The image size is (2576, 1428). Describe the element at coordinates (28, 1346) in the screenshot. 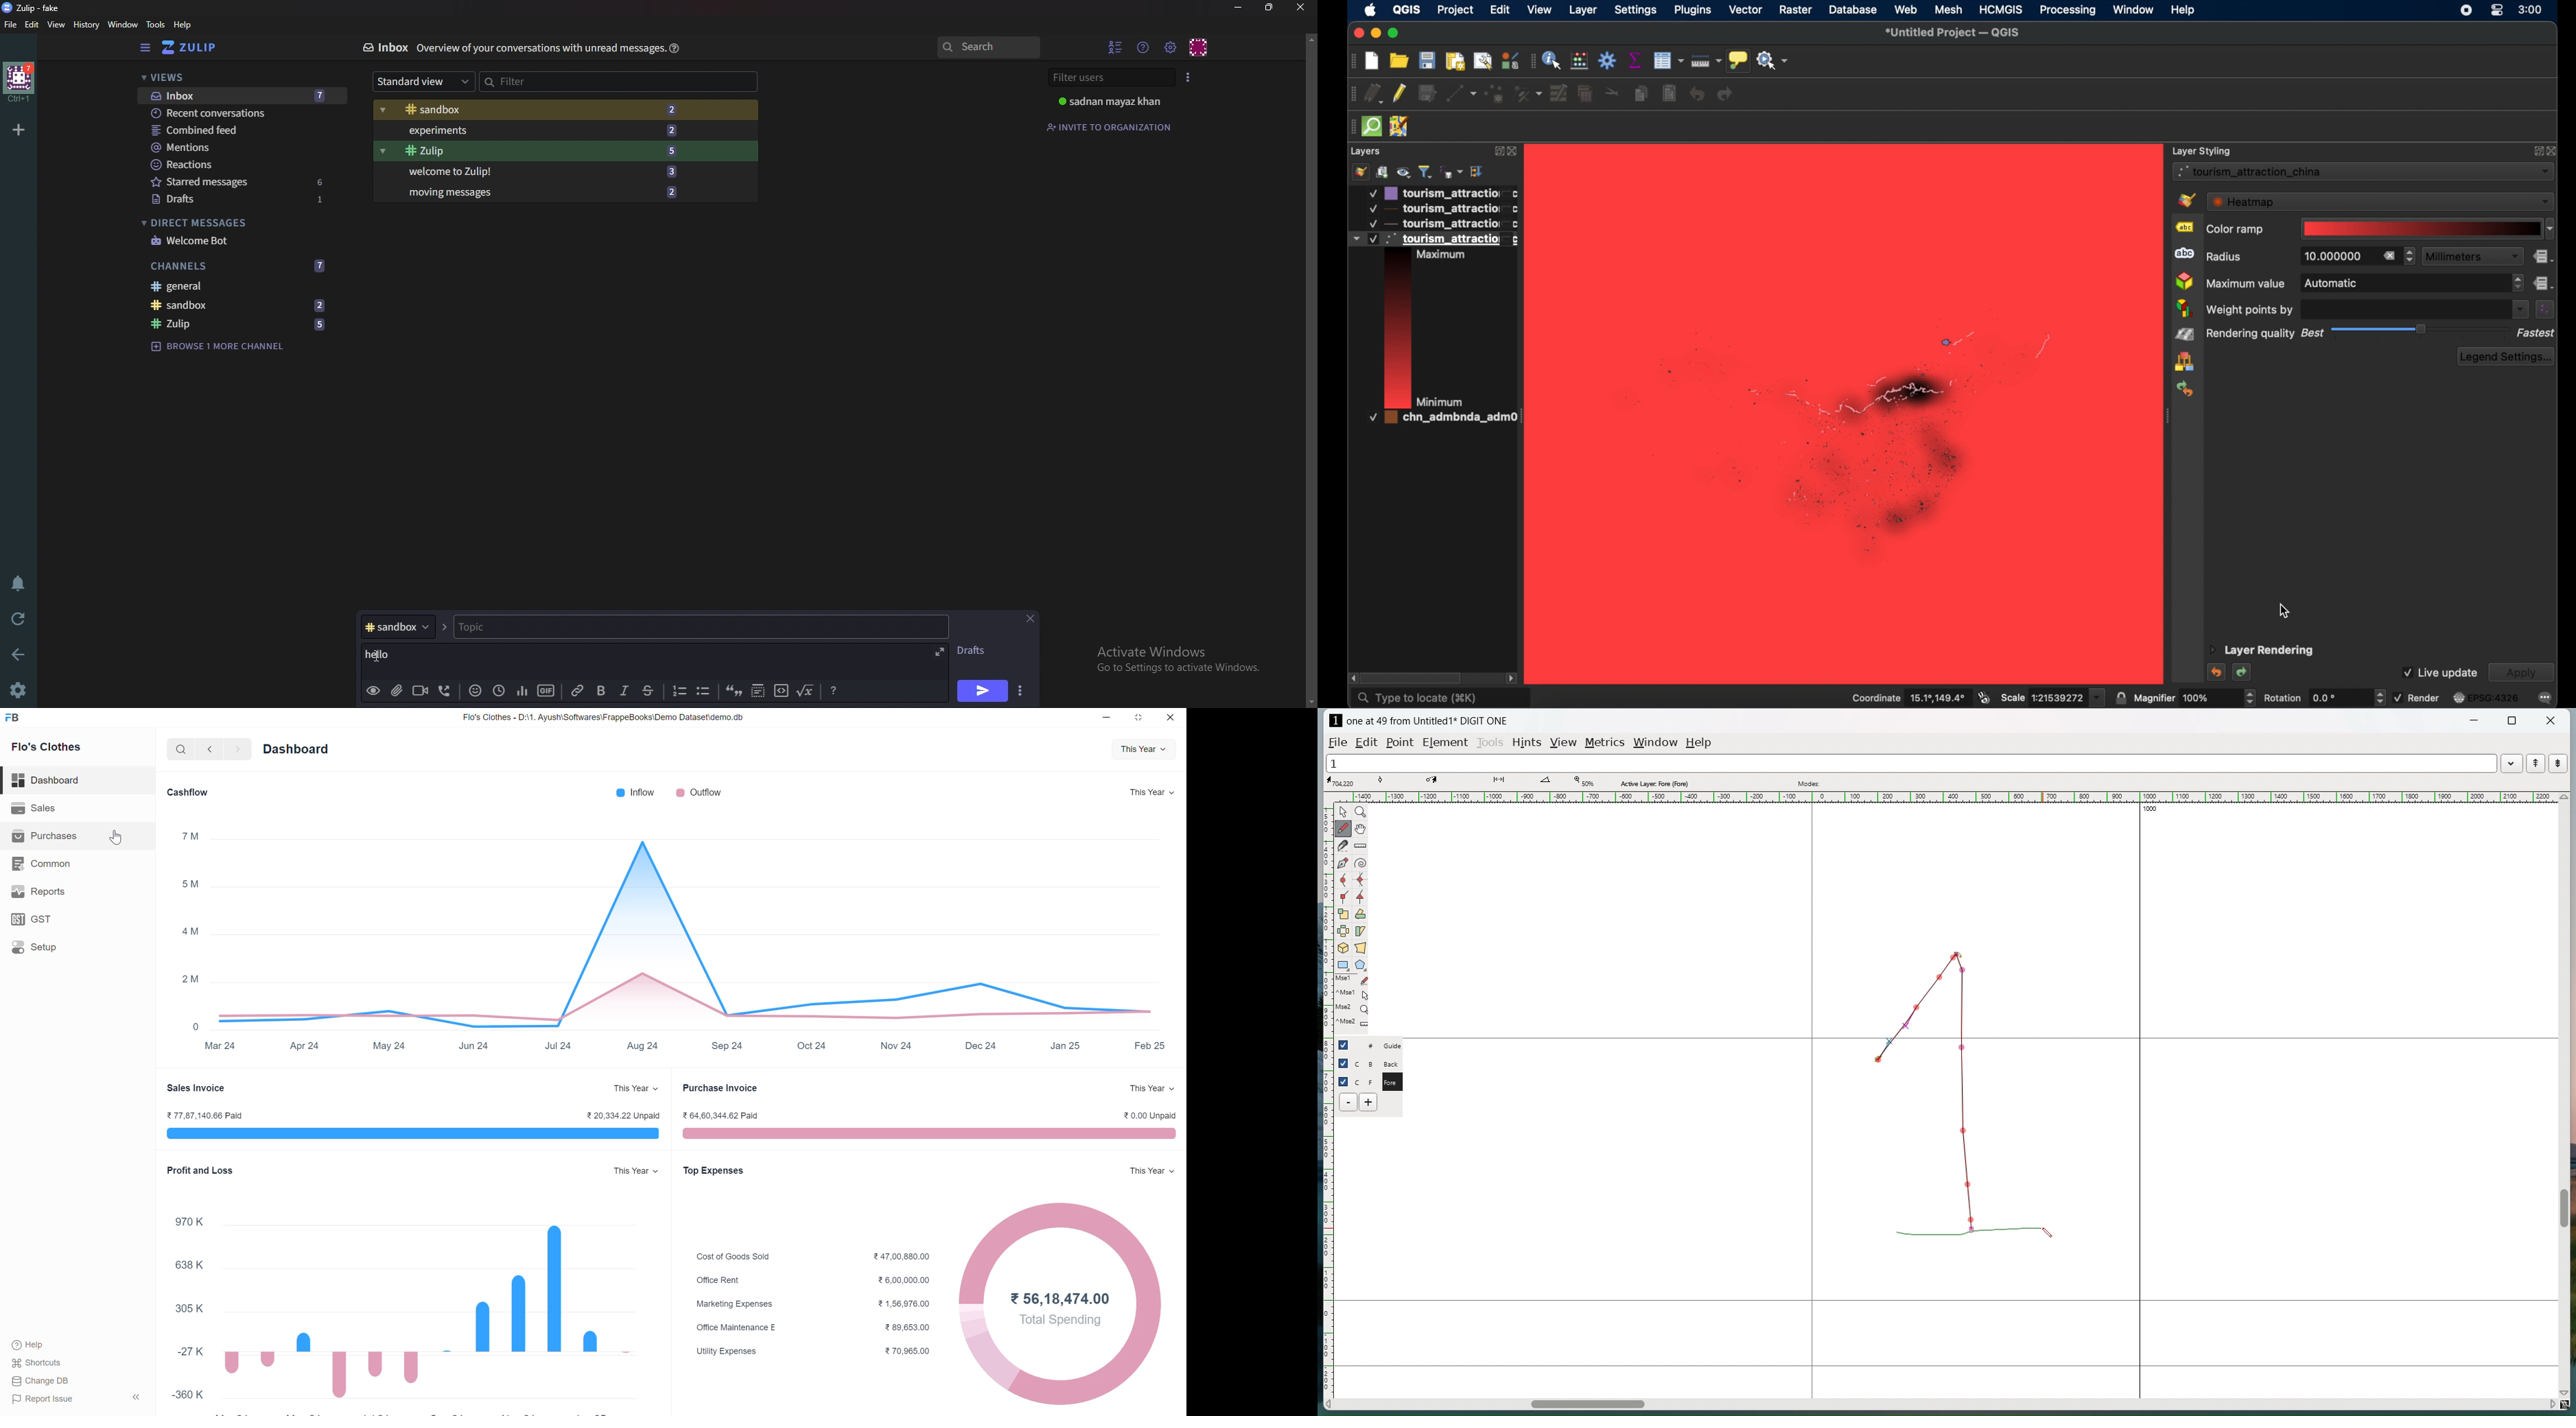

I see `Help` at that location.